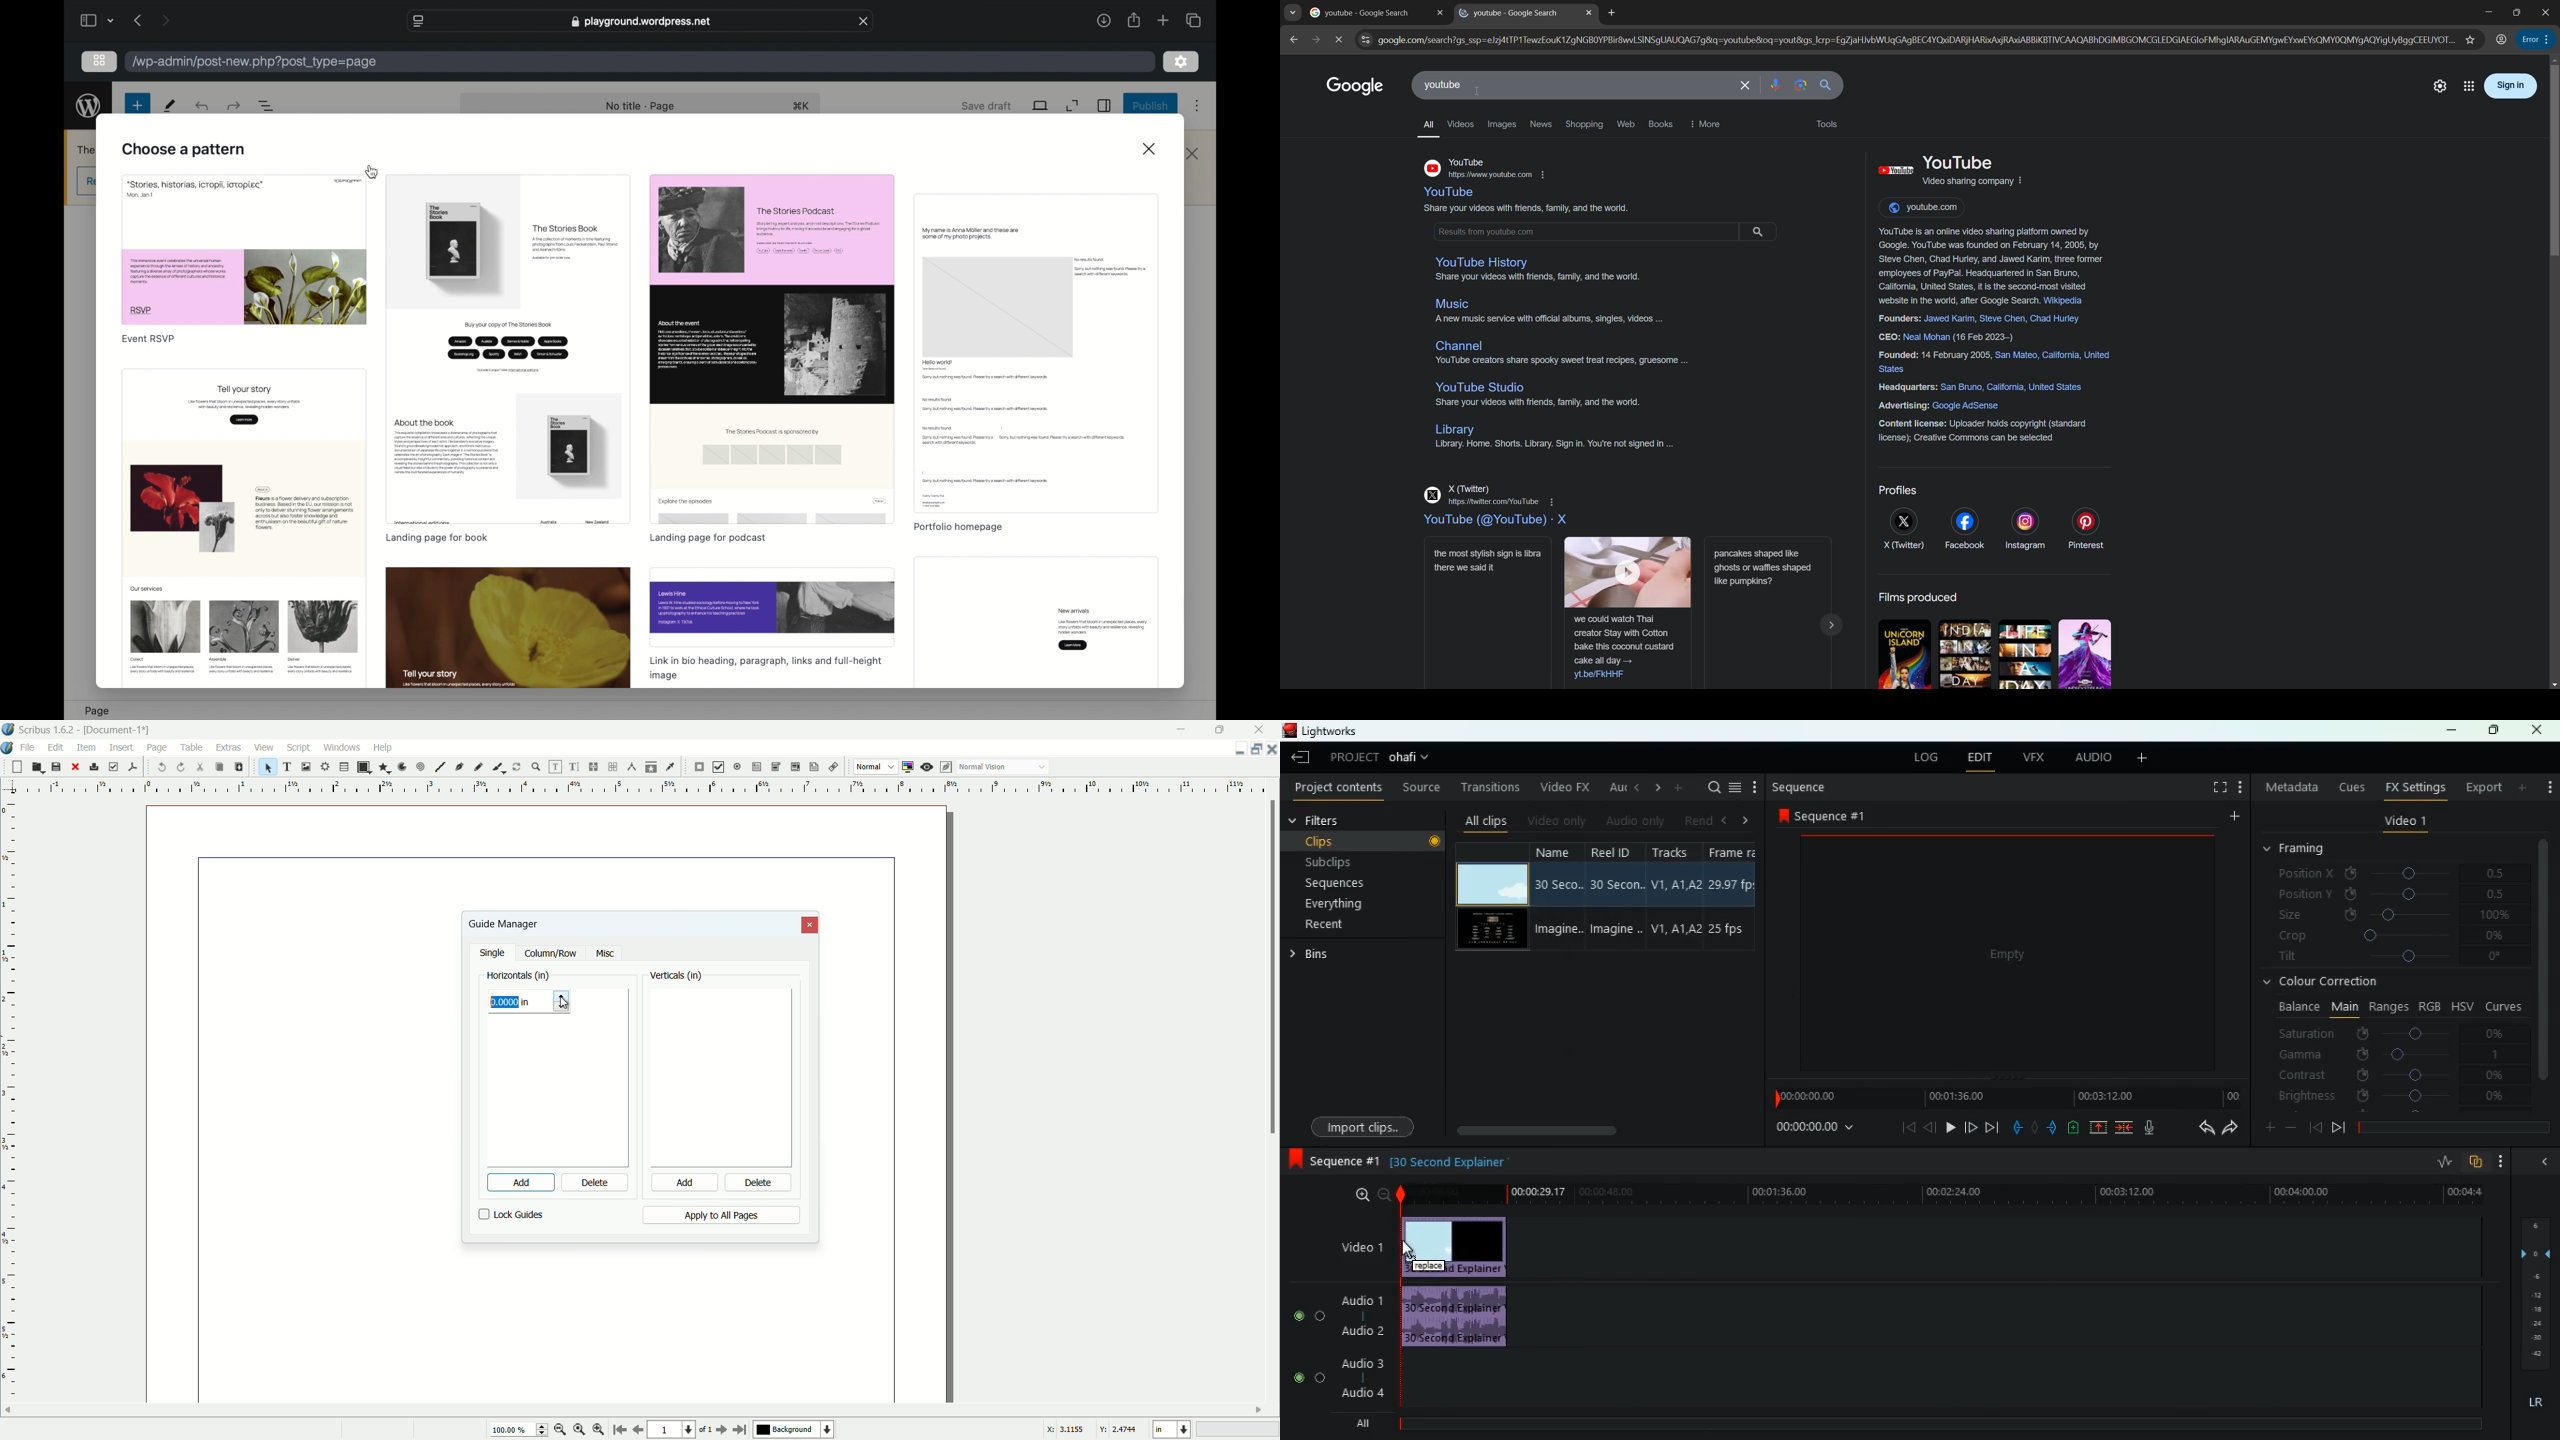  Describe the element at coordinates (1608, 230) in the screenshot. I see `results from youtube.com` at that location.